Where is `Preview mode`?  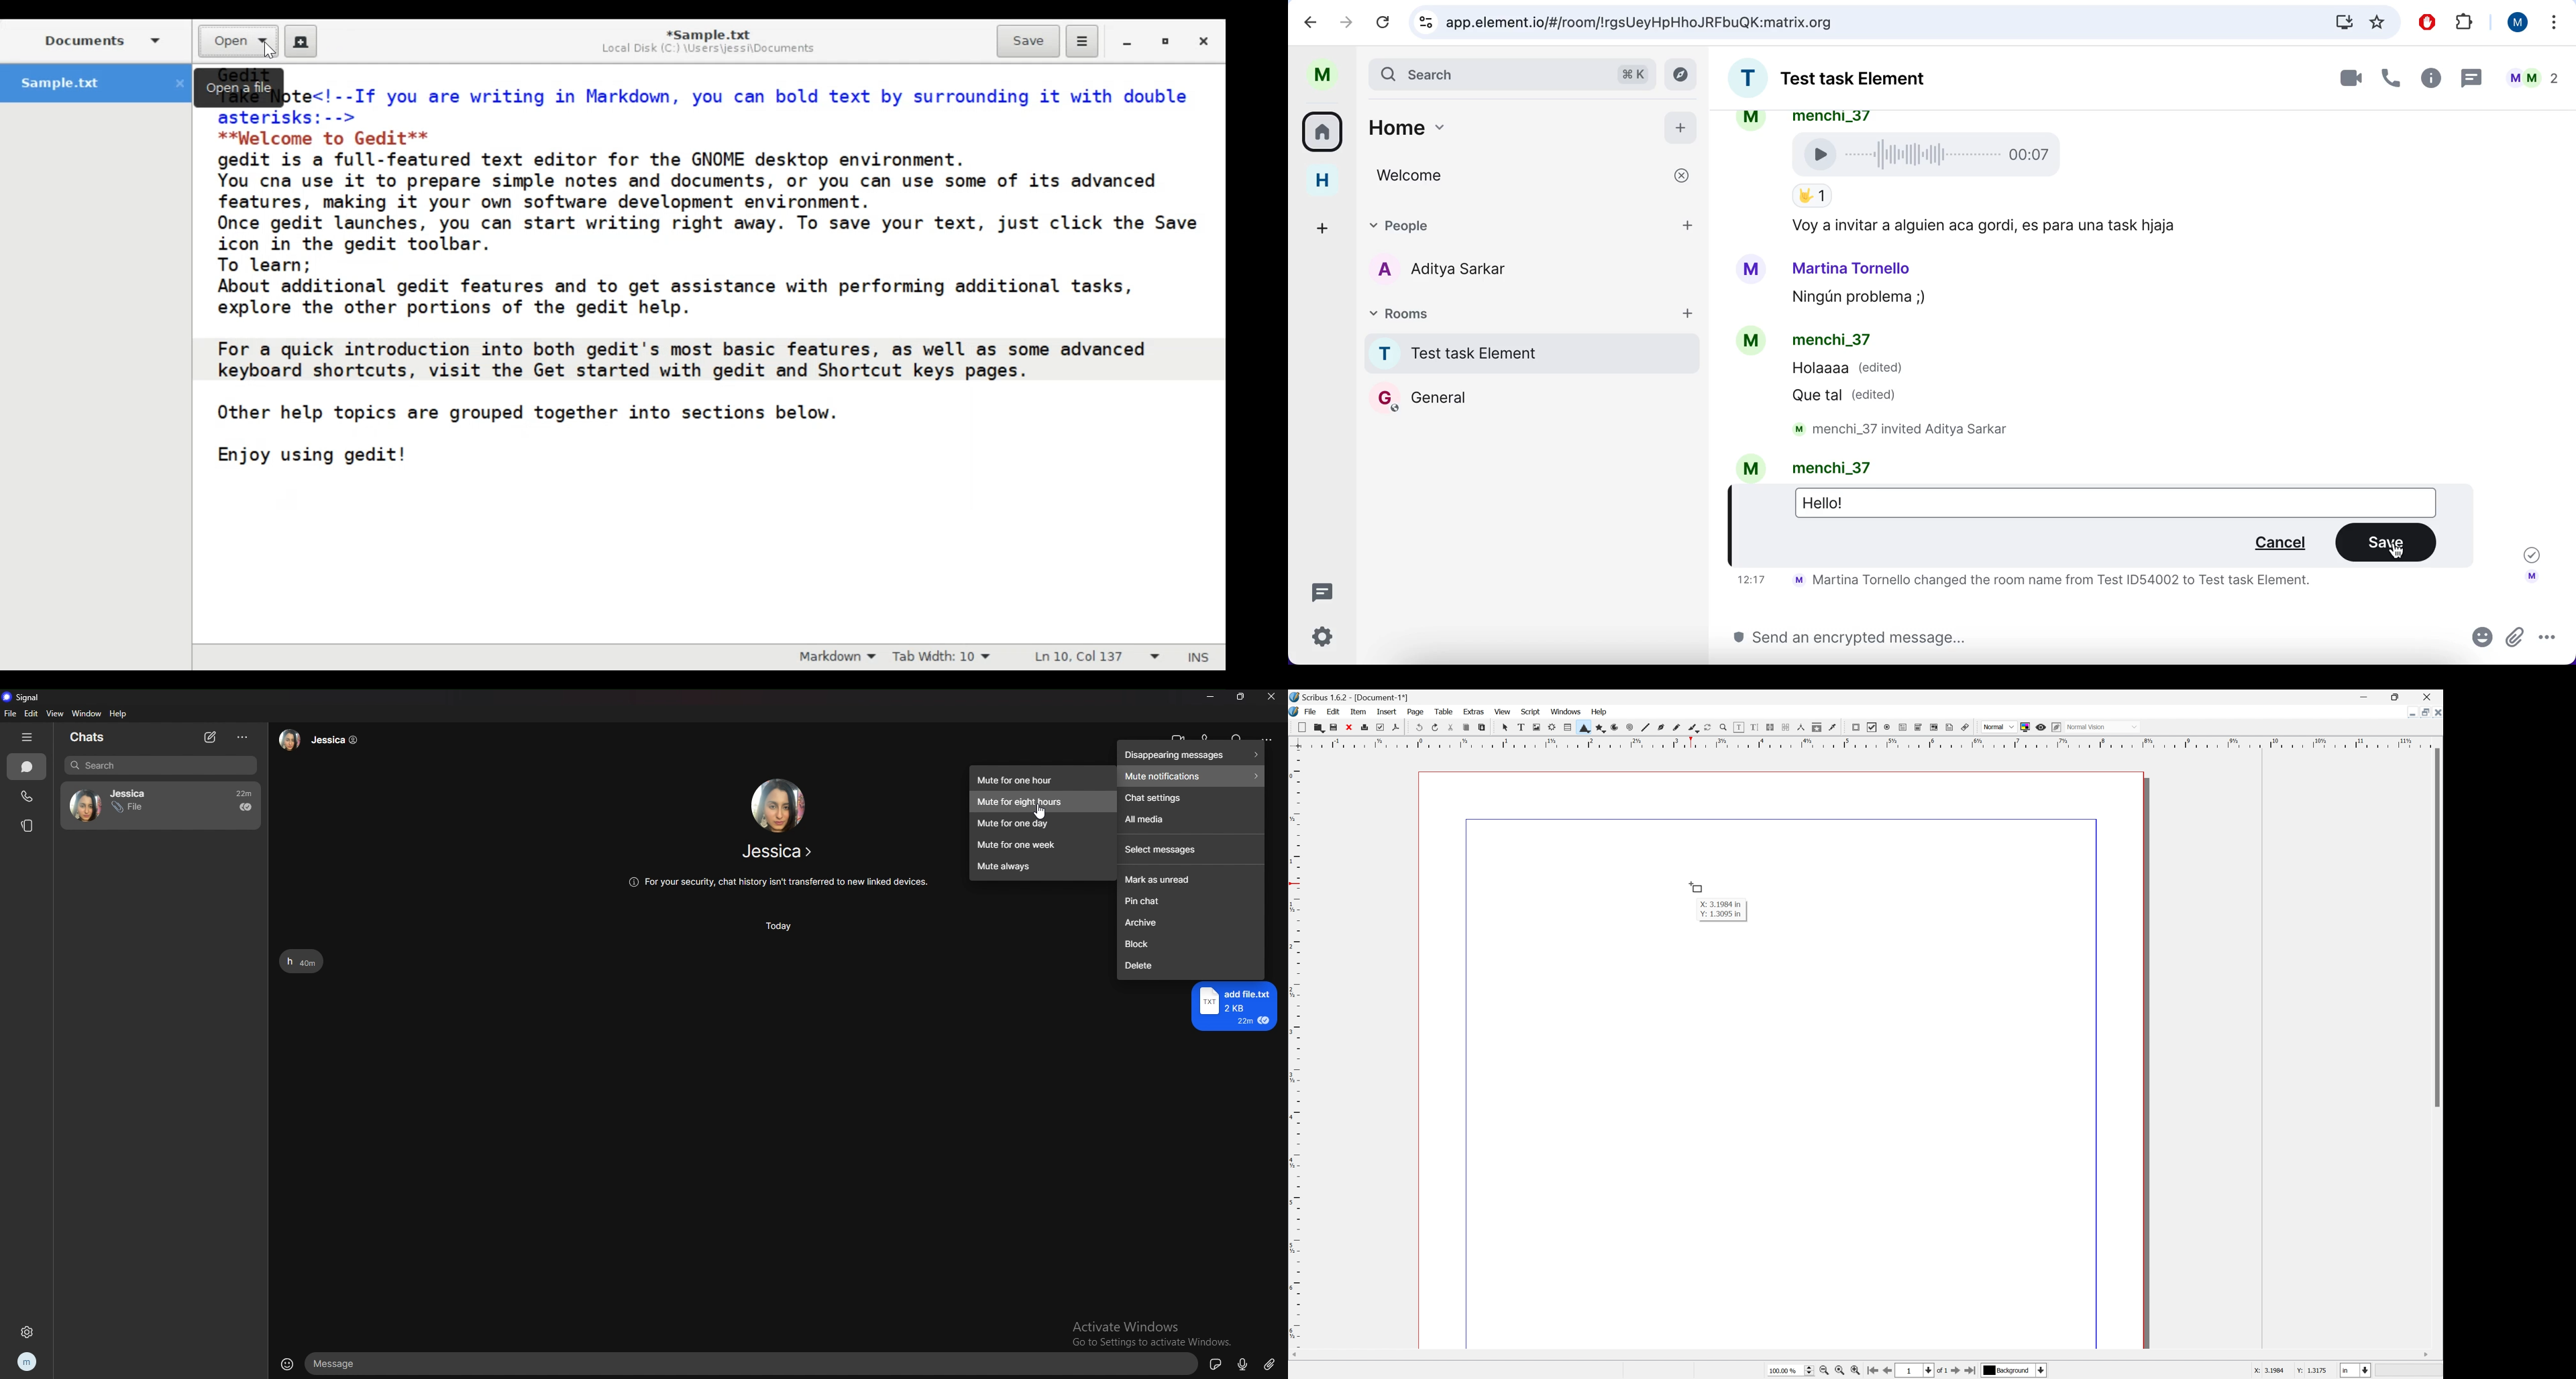 Preview mode is located at coordinates (2040, 727).